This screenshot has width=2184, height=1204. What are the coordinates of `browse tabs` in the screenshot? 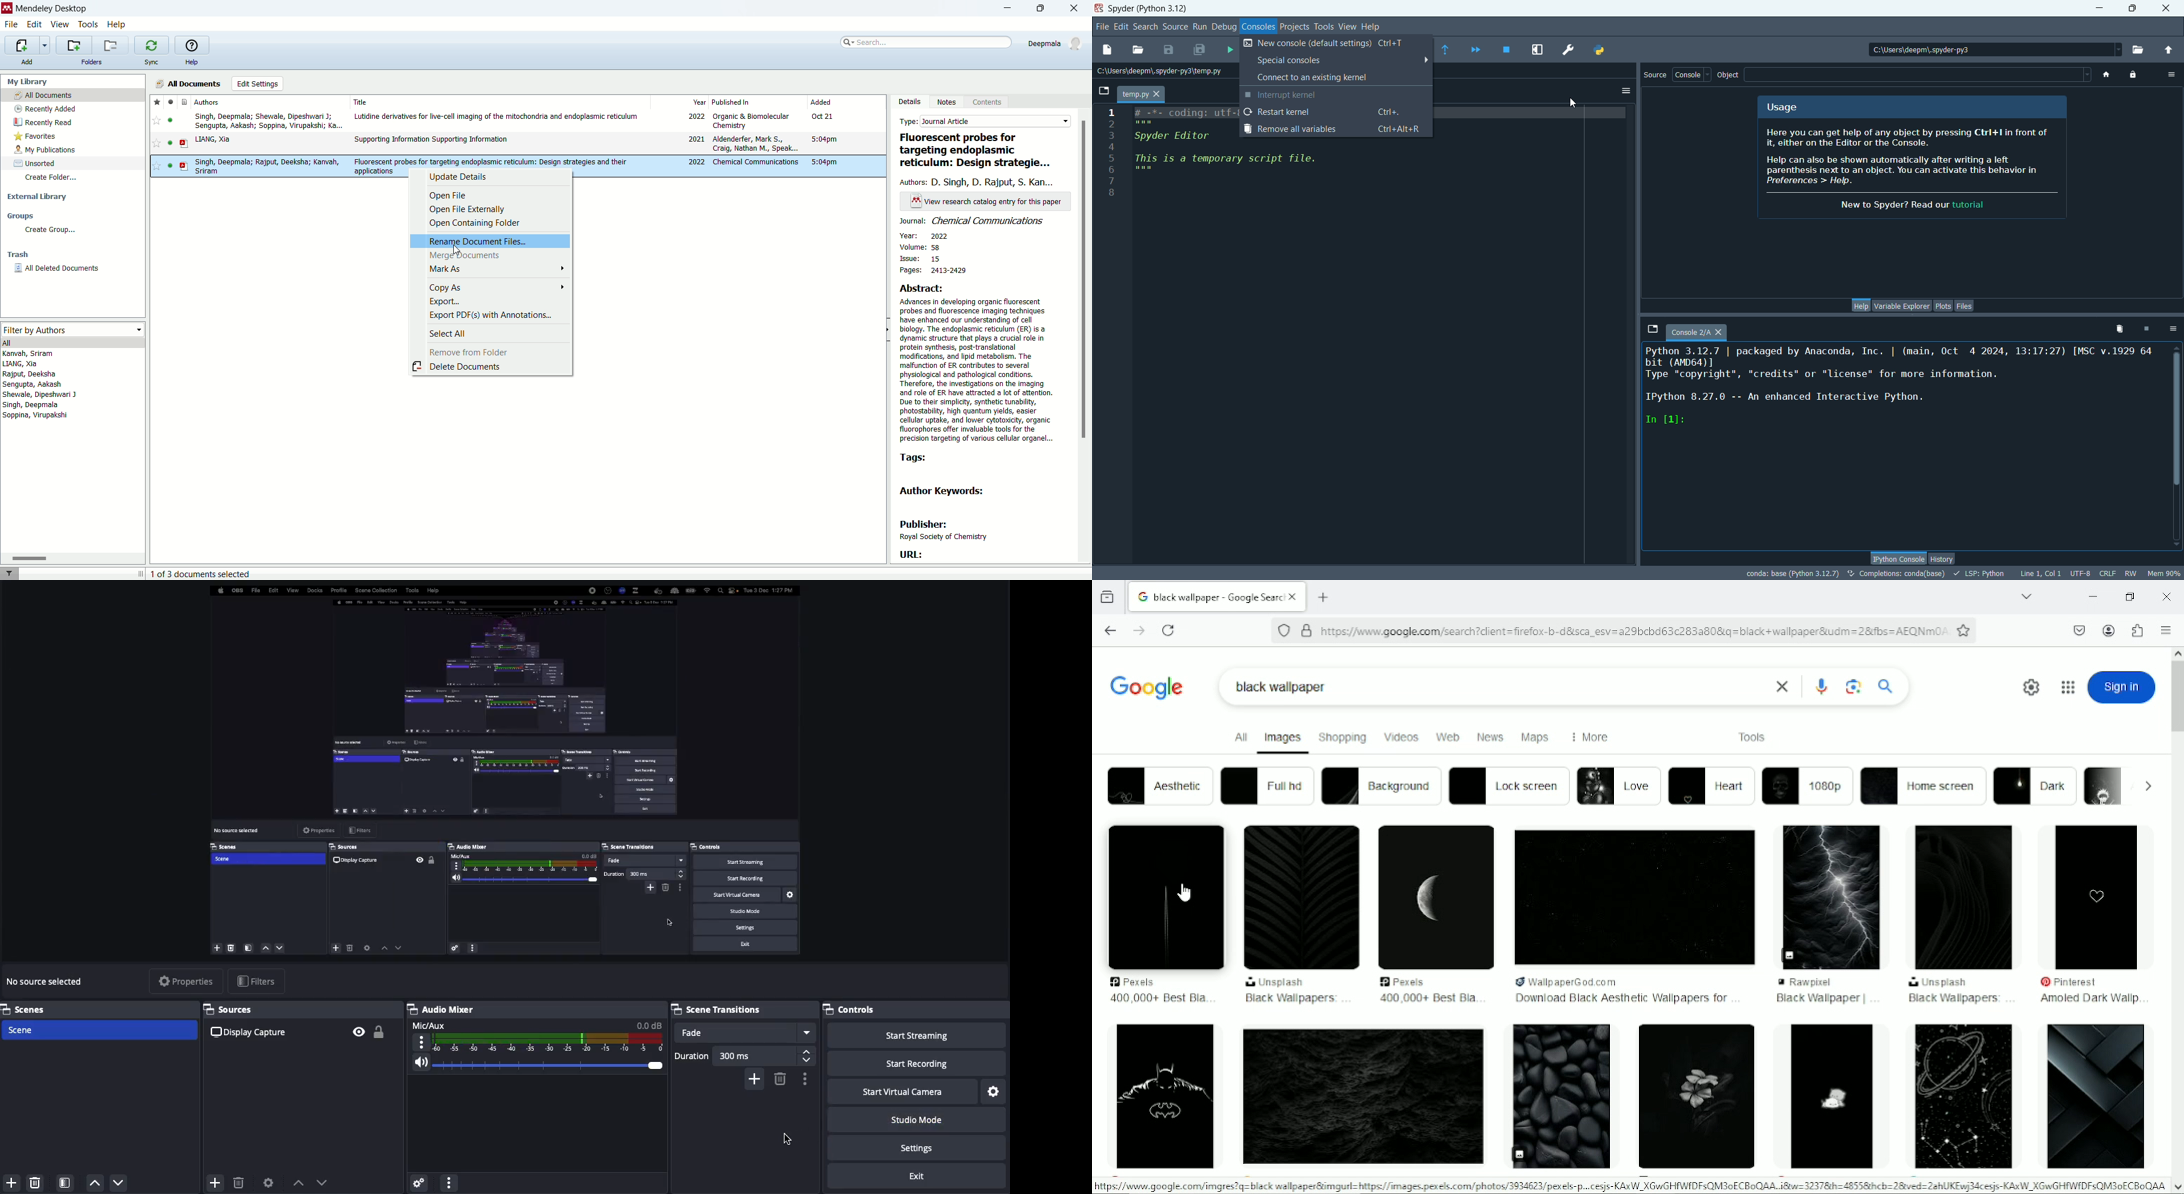 It's located at (1653, 330).